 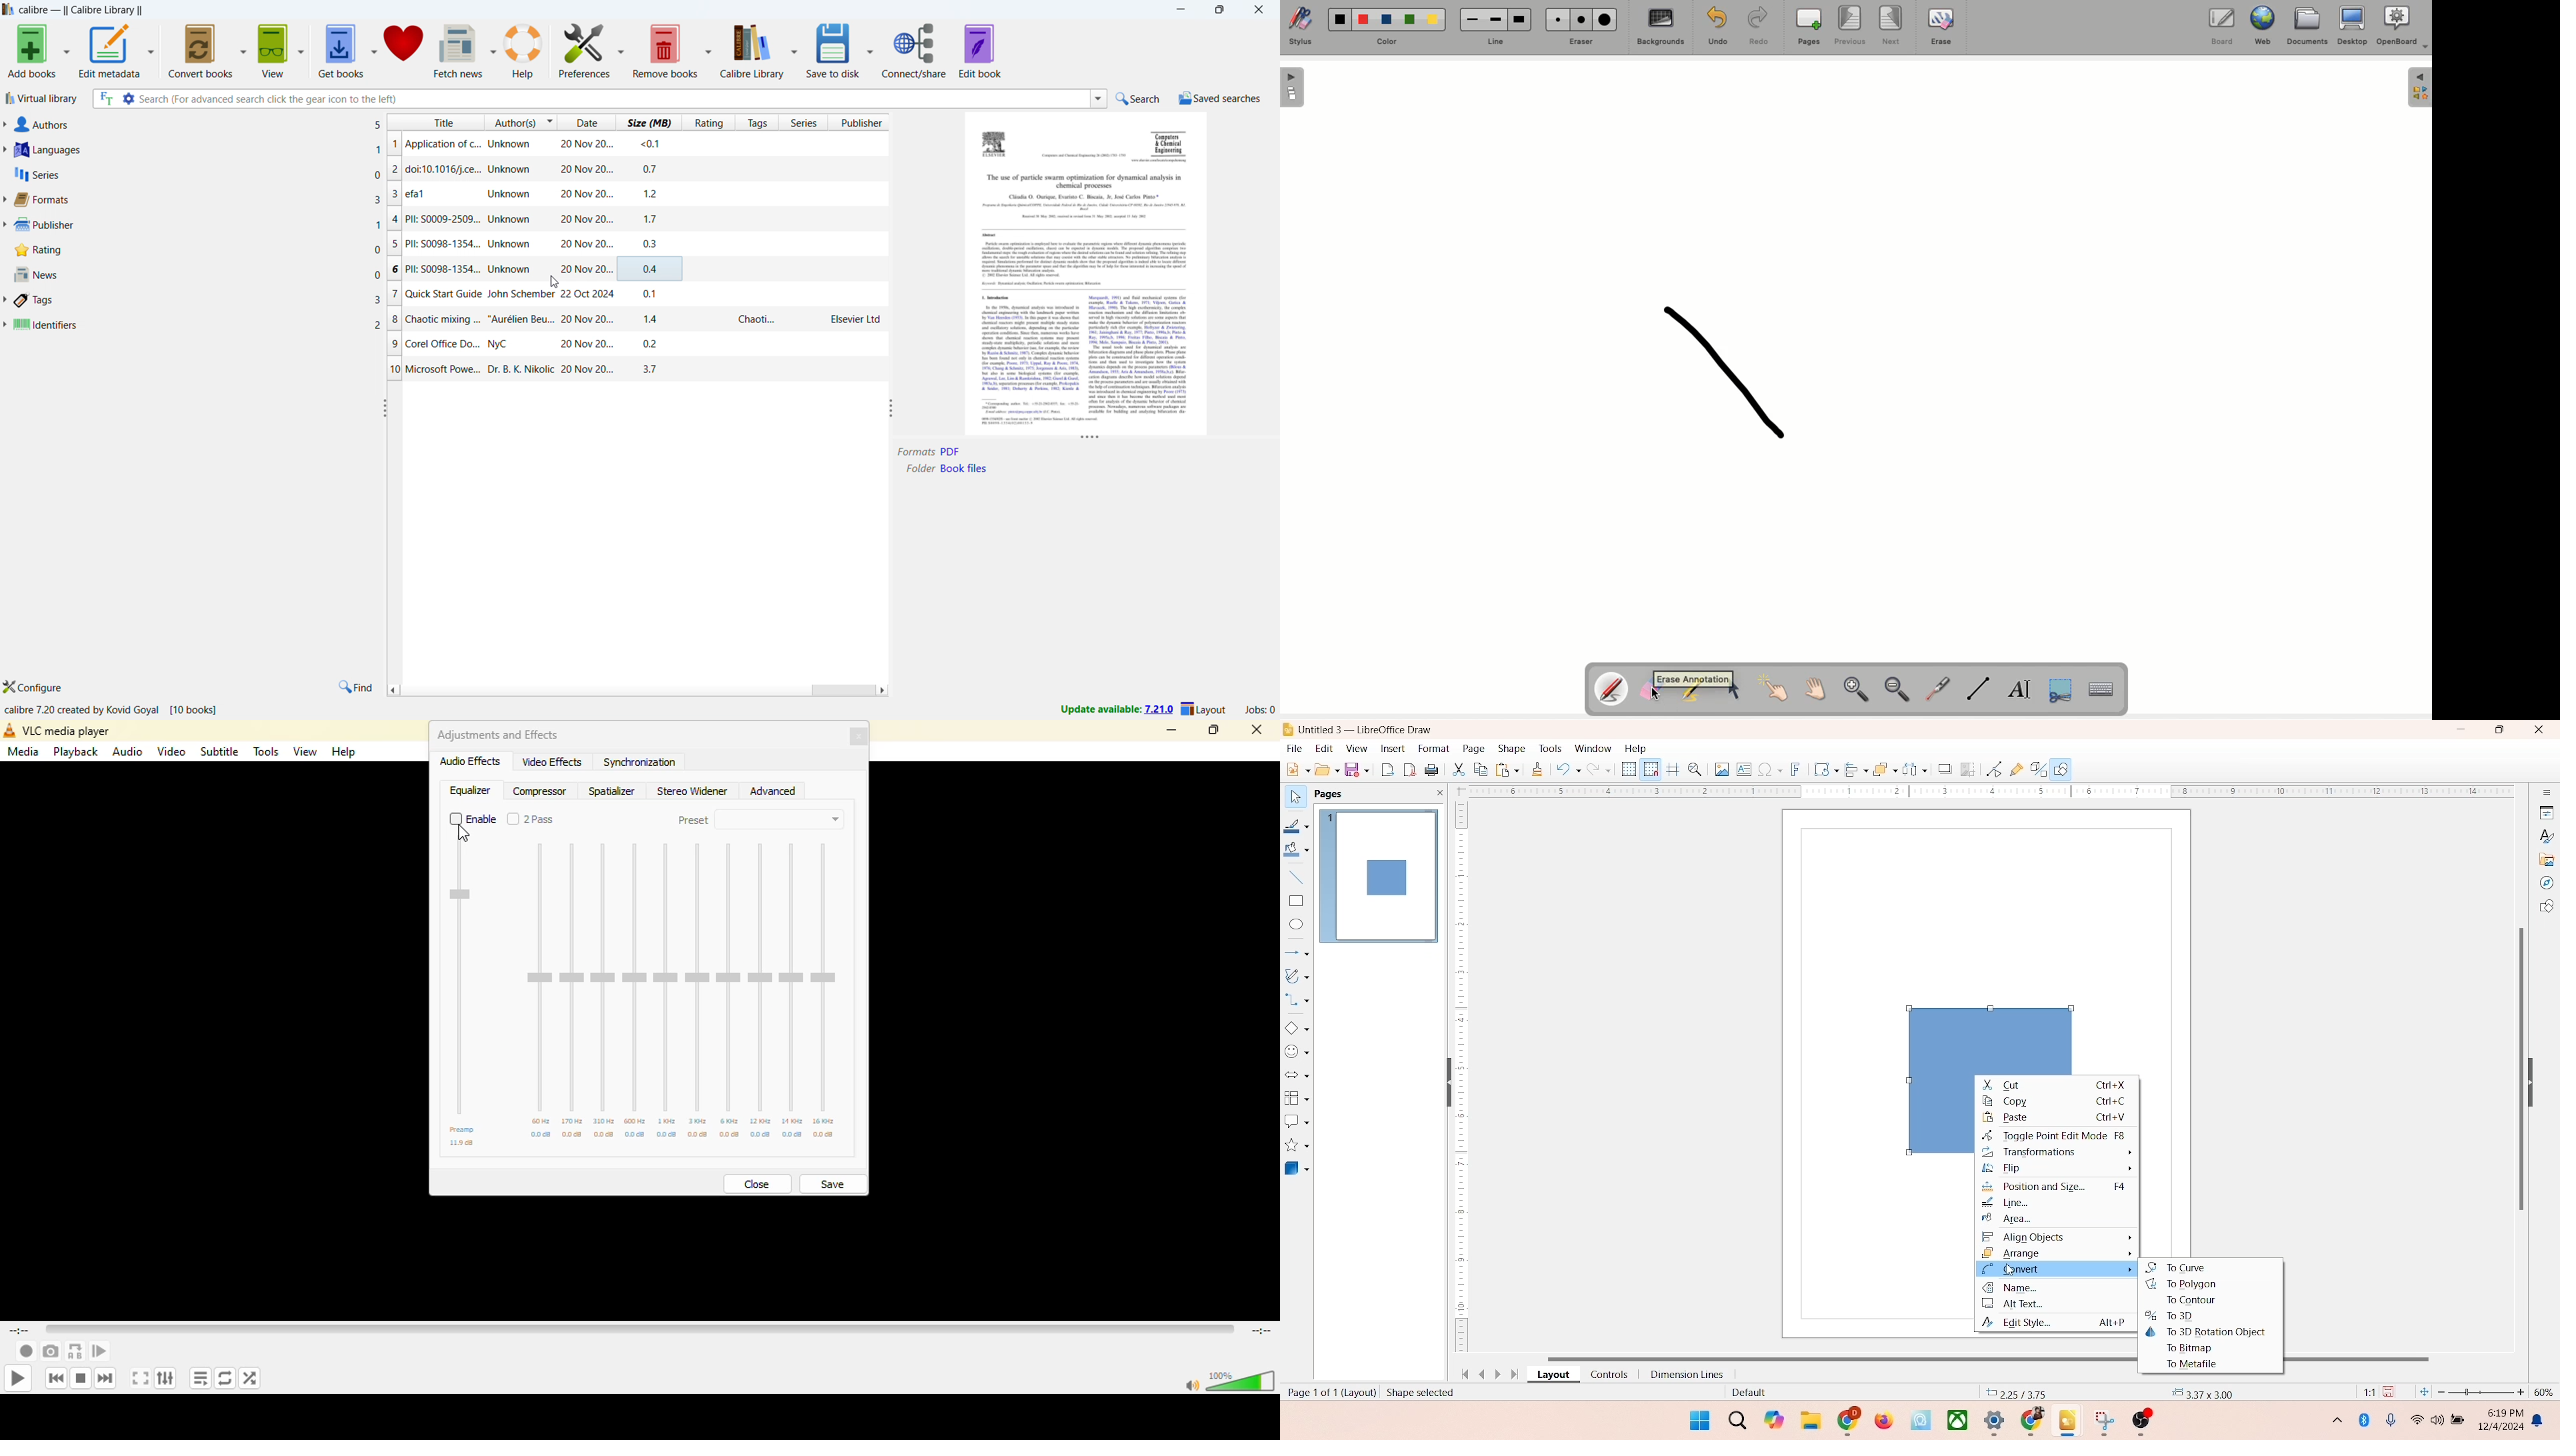 I want to click on align objects, so click(x=2060, y=1237).